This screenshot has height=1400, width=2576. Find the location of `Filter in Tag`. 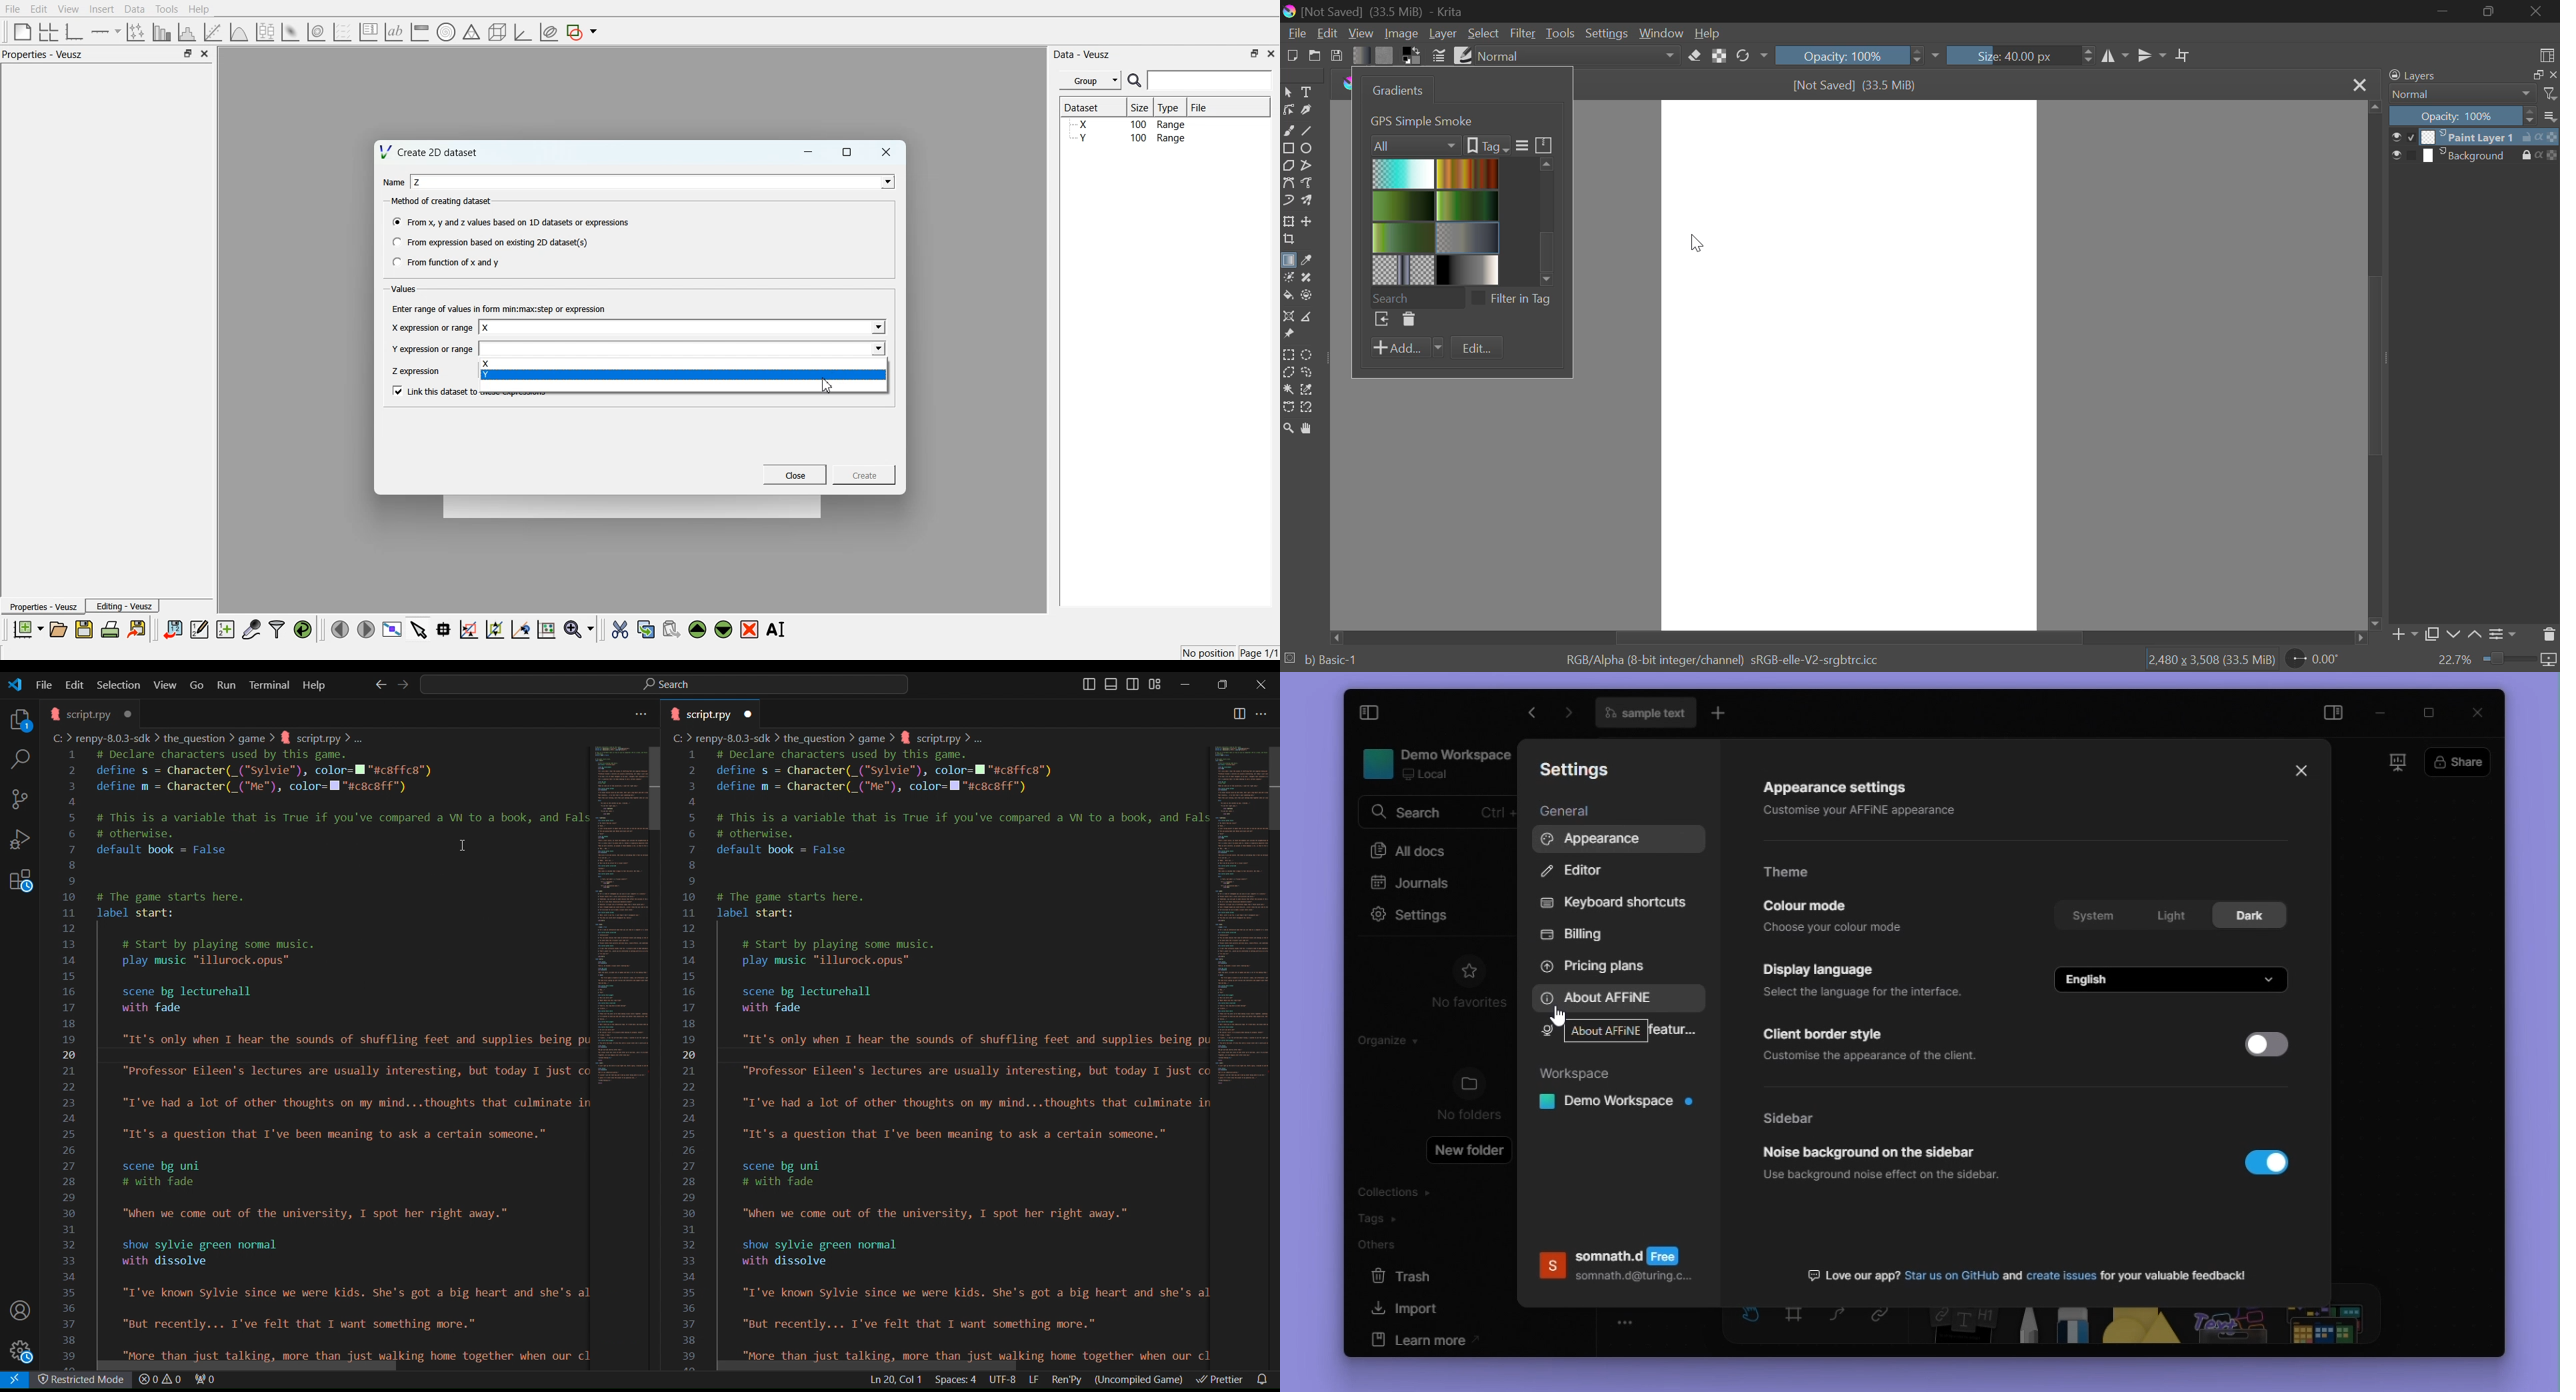

Filter in Tag is located at coordinates (1515, 297).